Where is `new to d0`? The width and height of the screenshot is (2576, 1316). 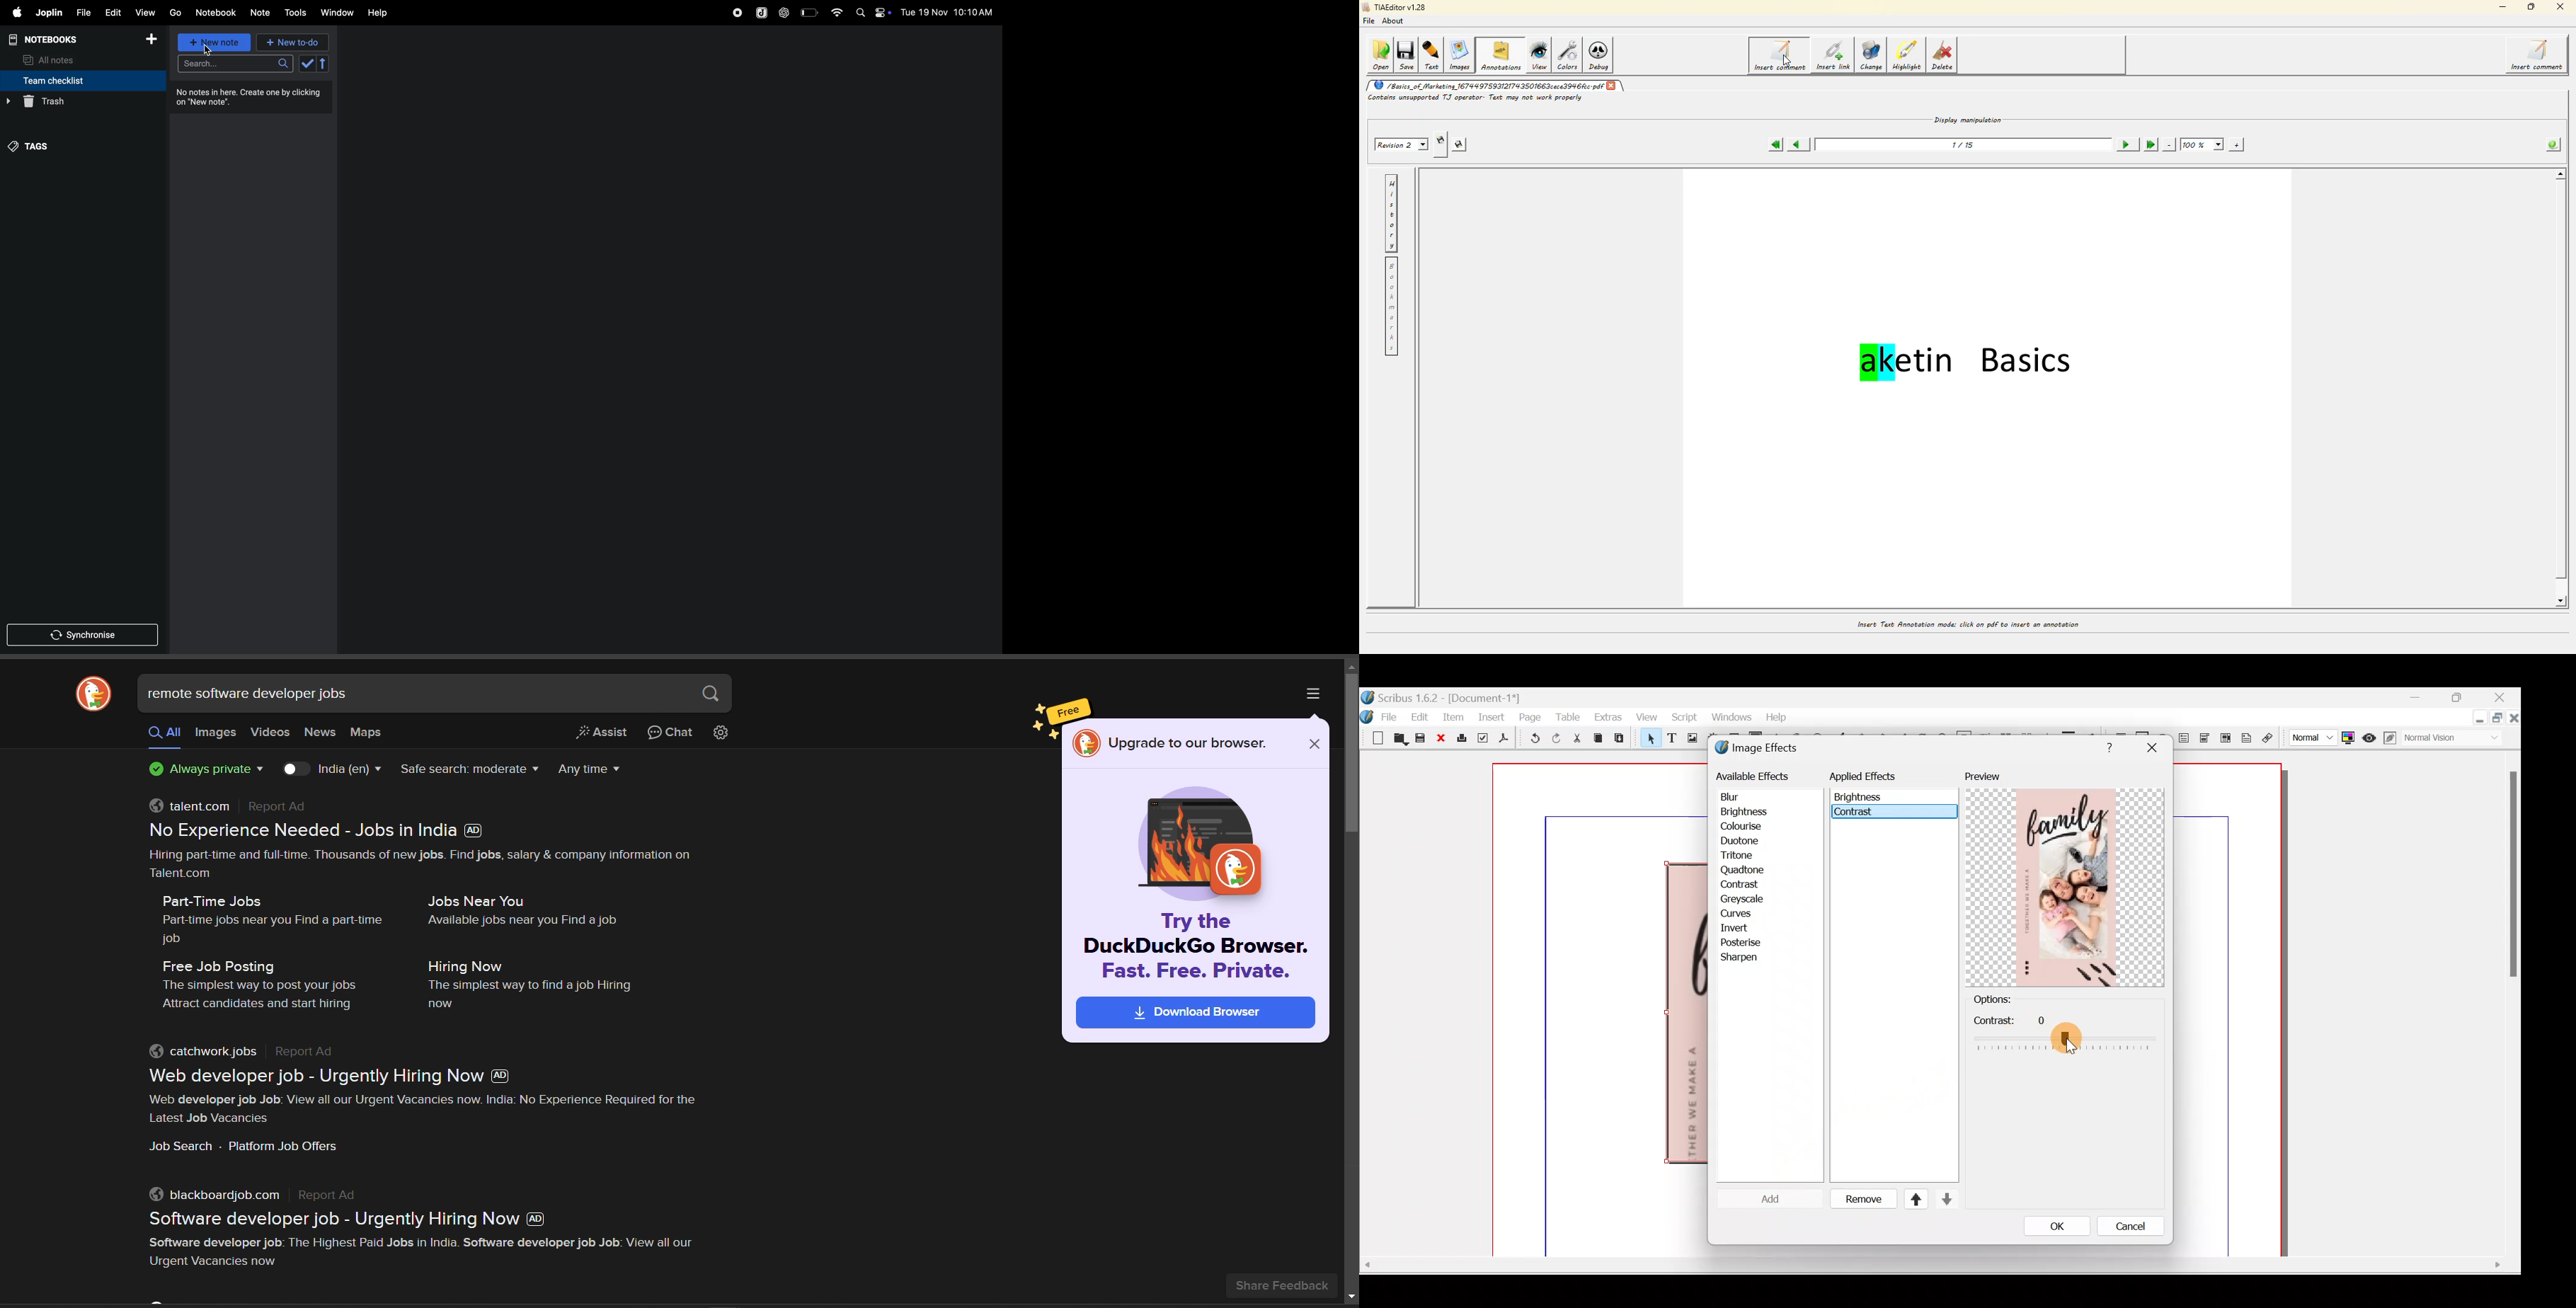
new to d0 is located at coordinates (291, 42).